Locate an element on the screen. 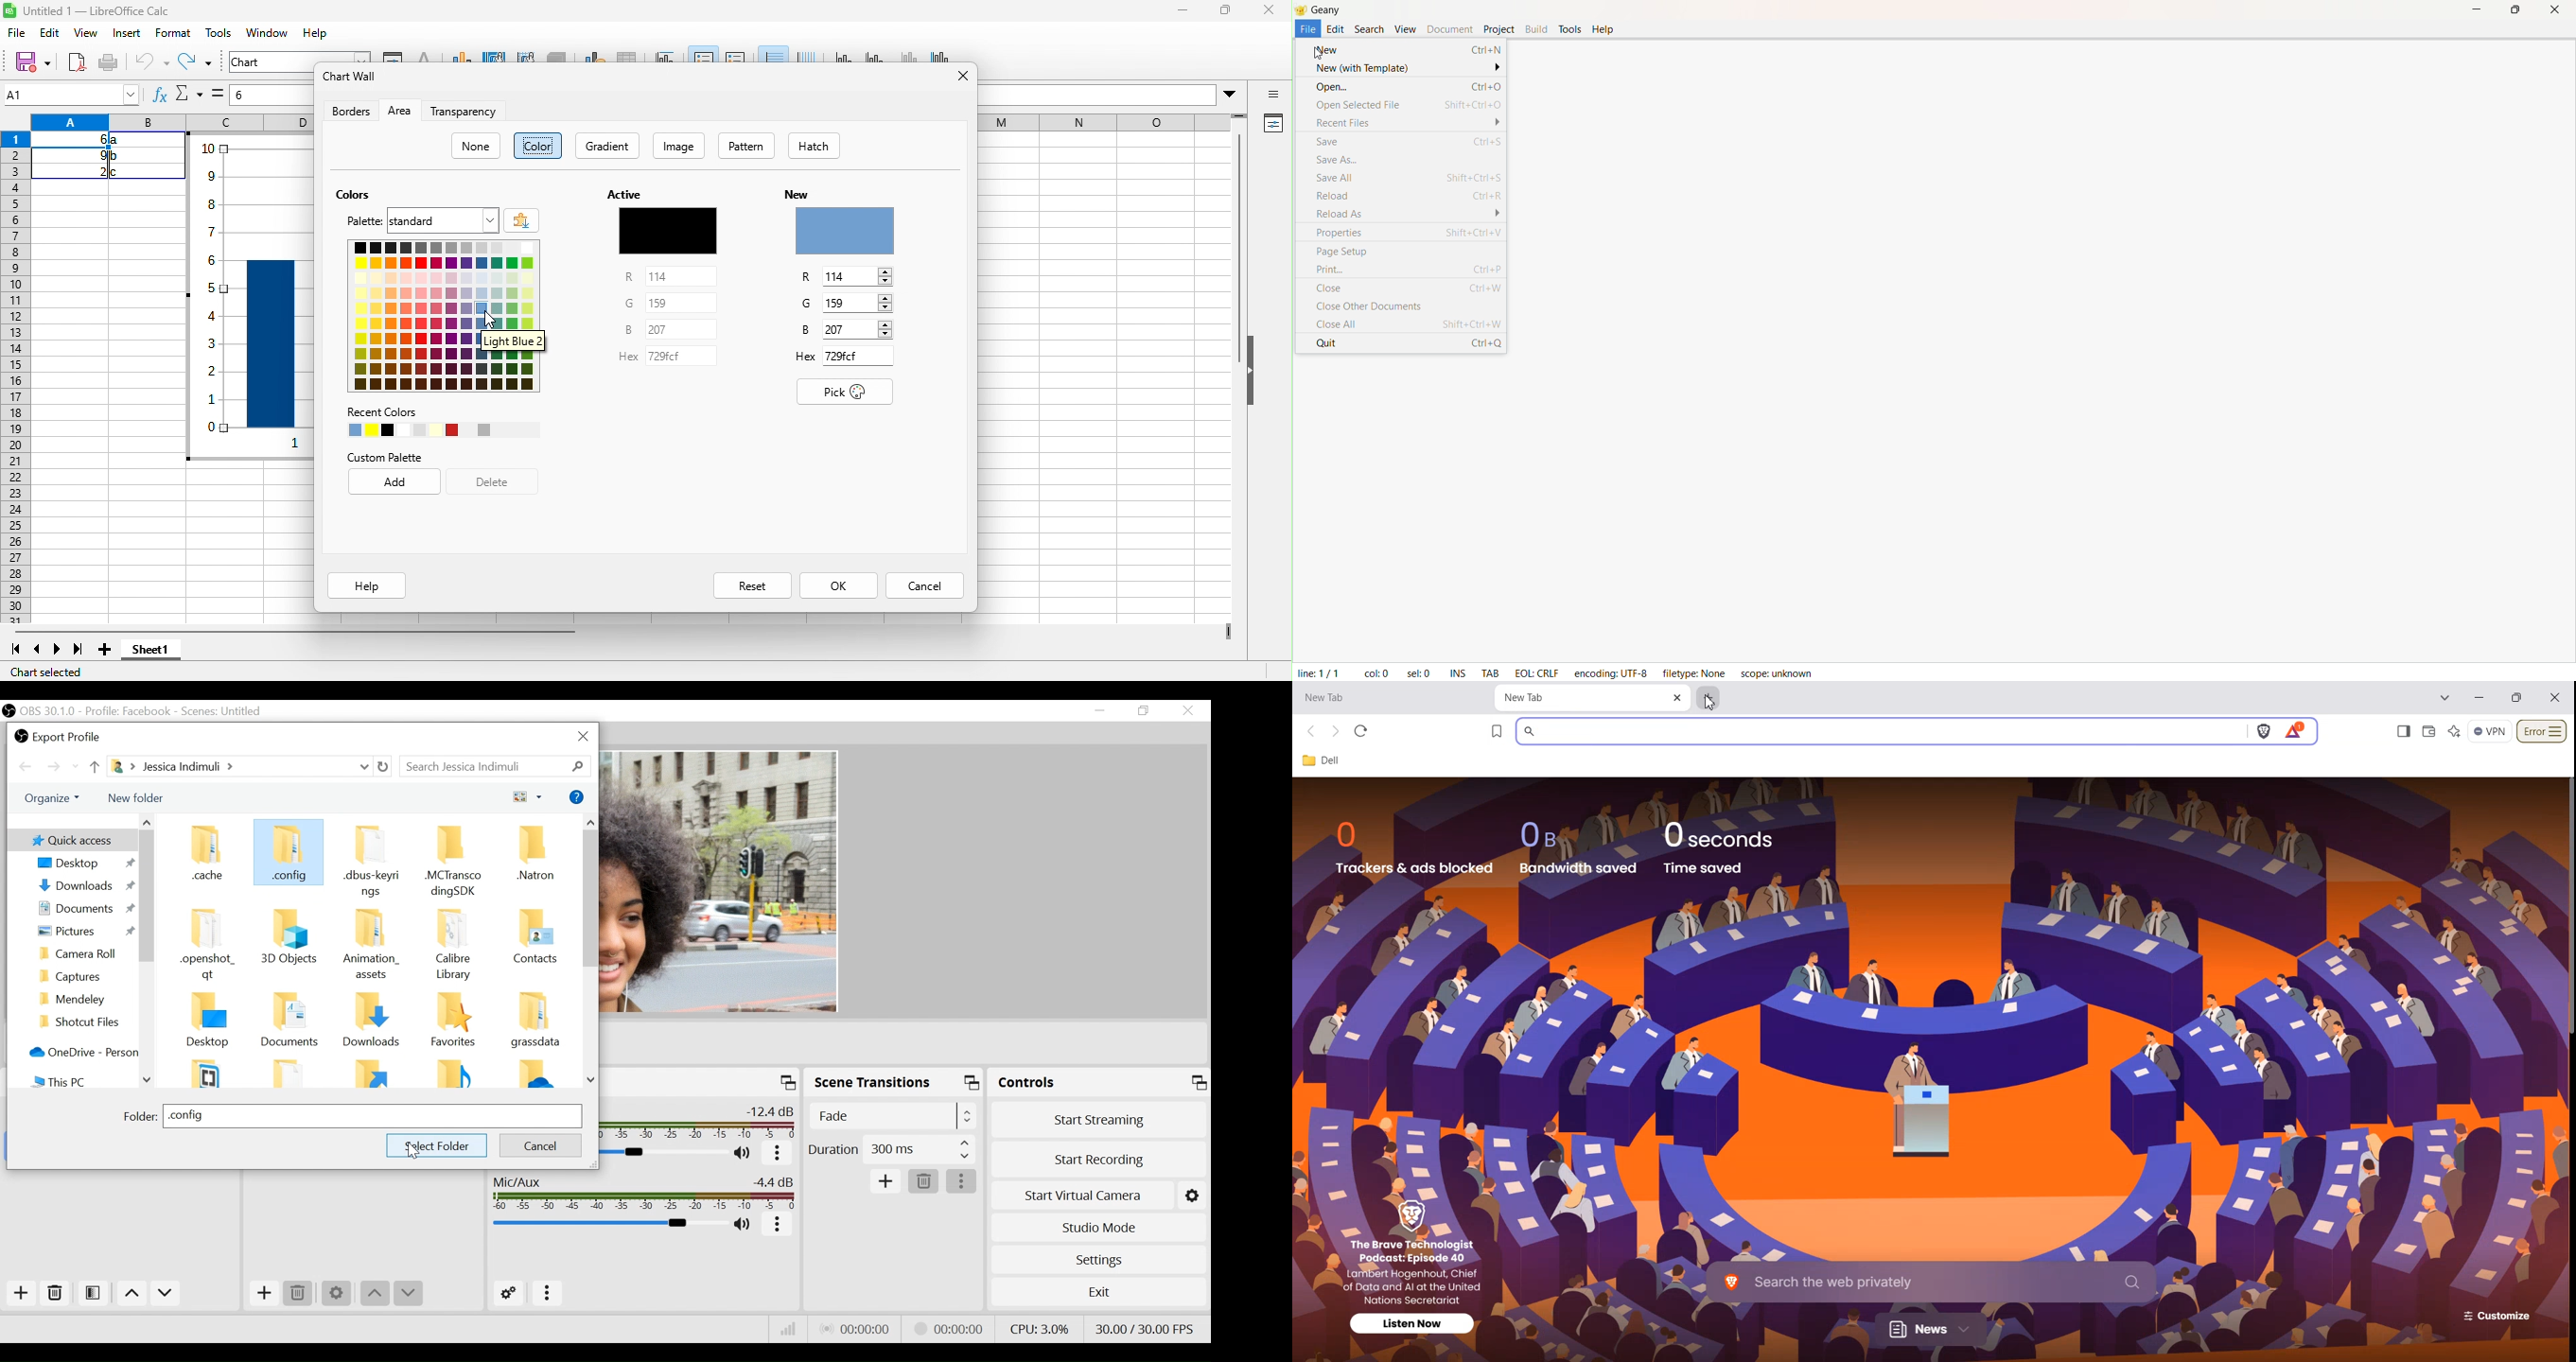 This screenshot has height=1372, width=2576. View is located at coordinates (1404, 29).